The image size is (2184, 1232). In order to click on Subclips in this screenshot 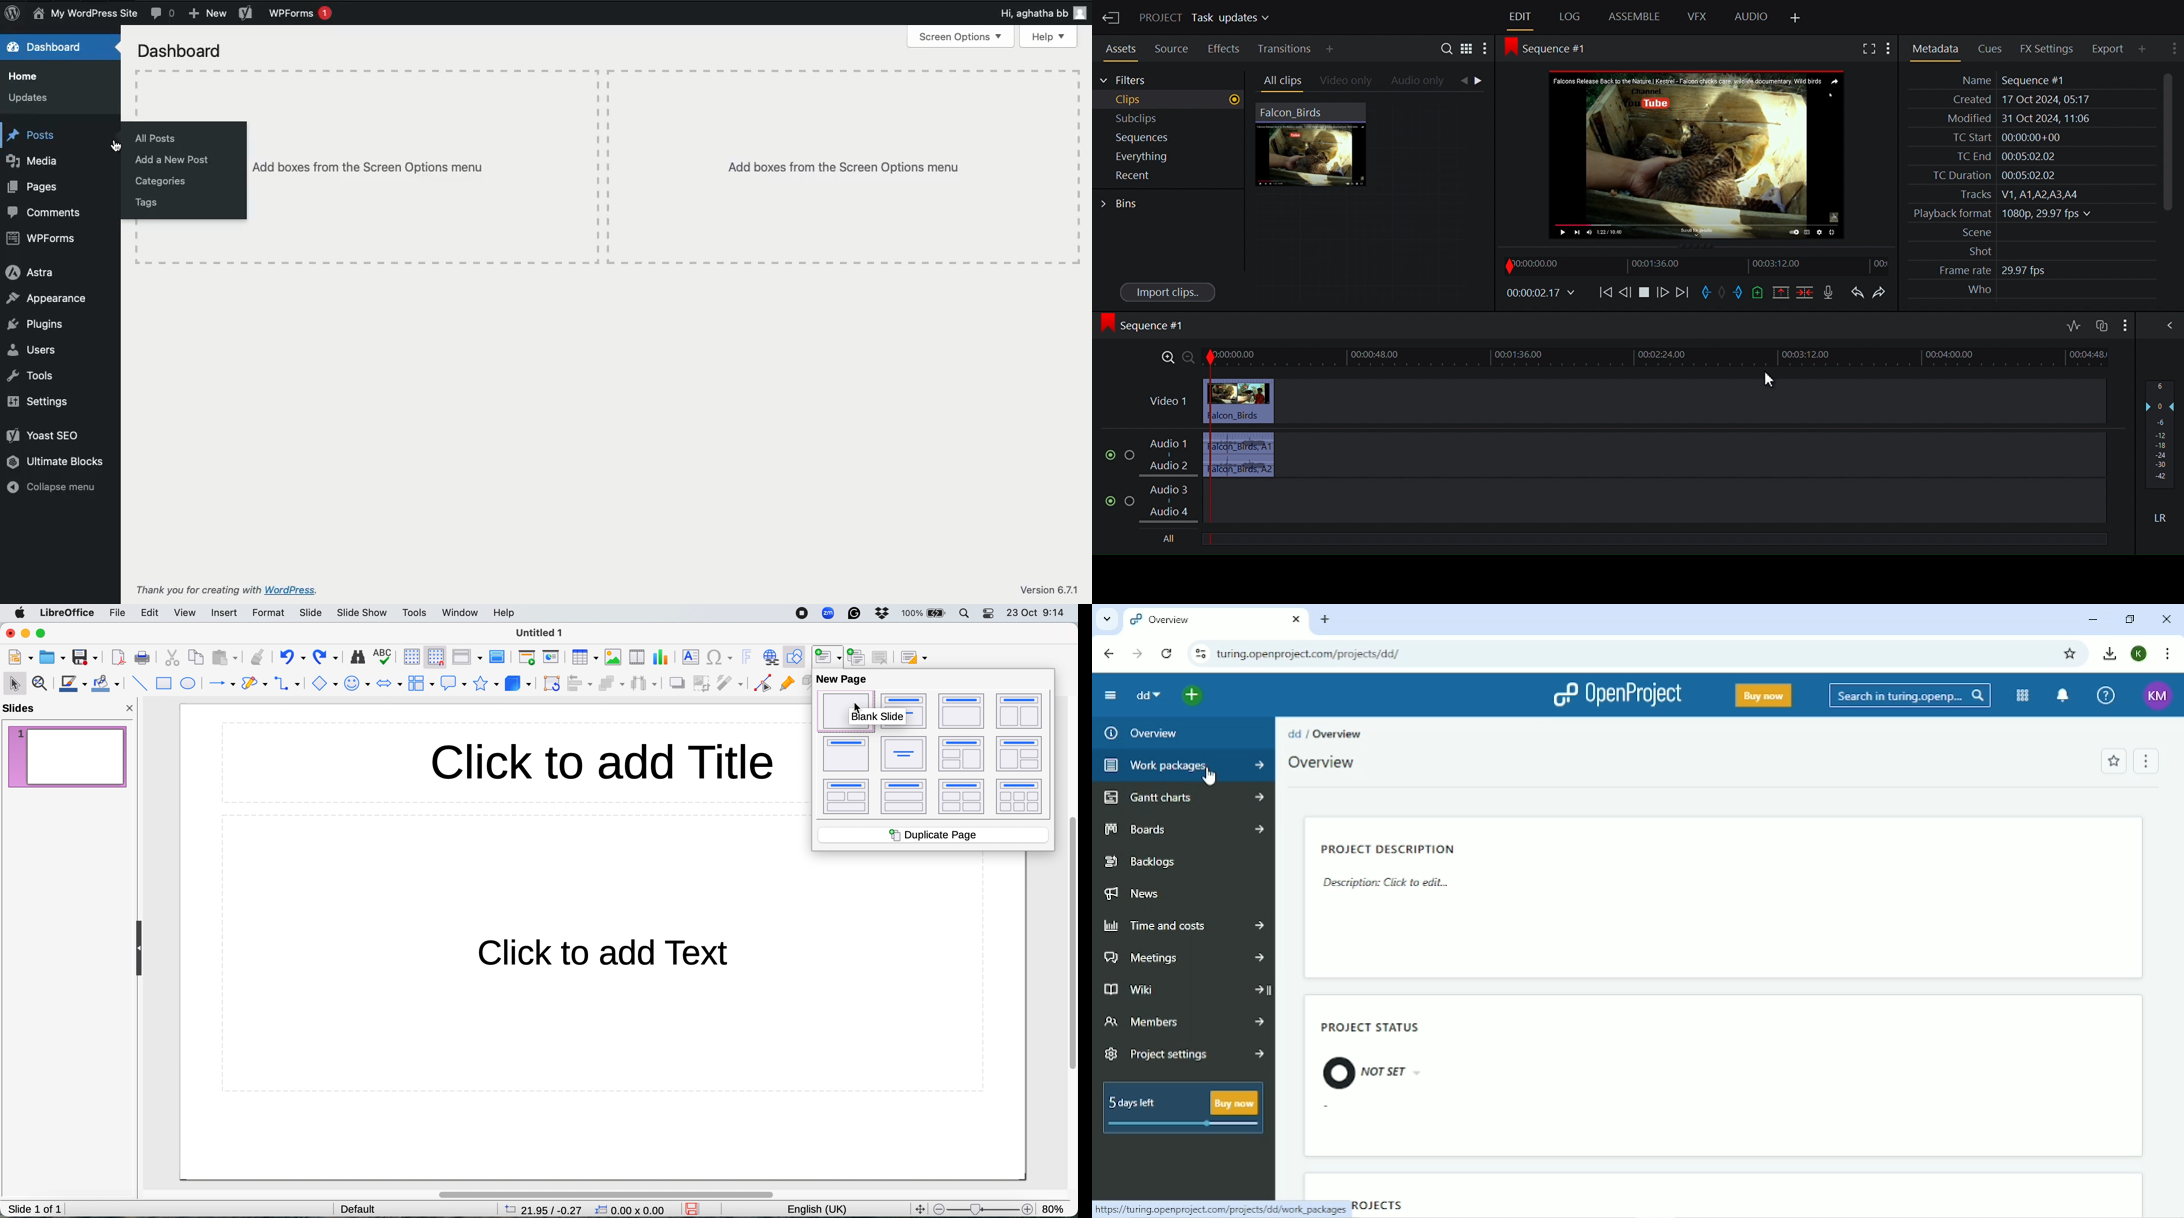, I will do `click(1165, 118)`.